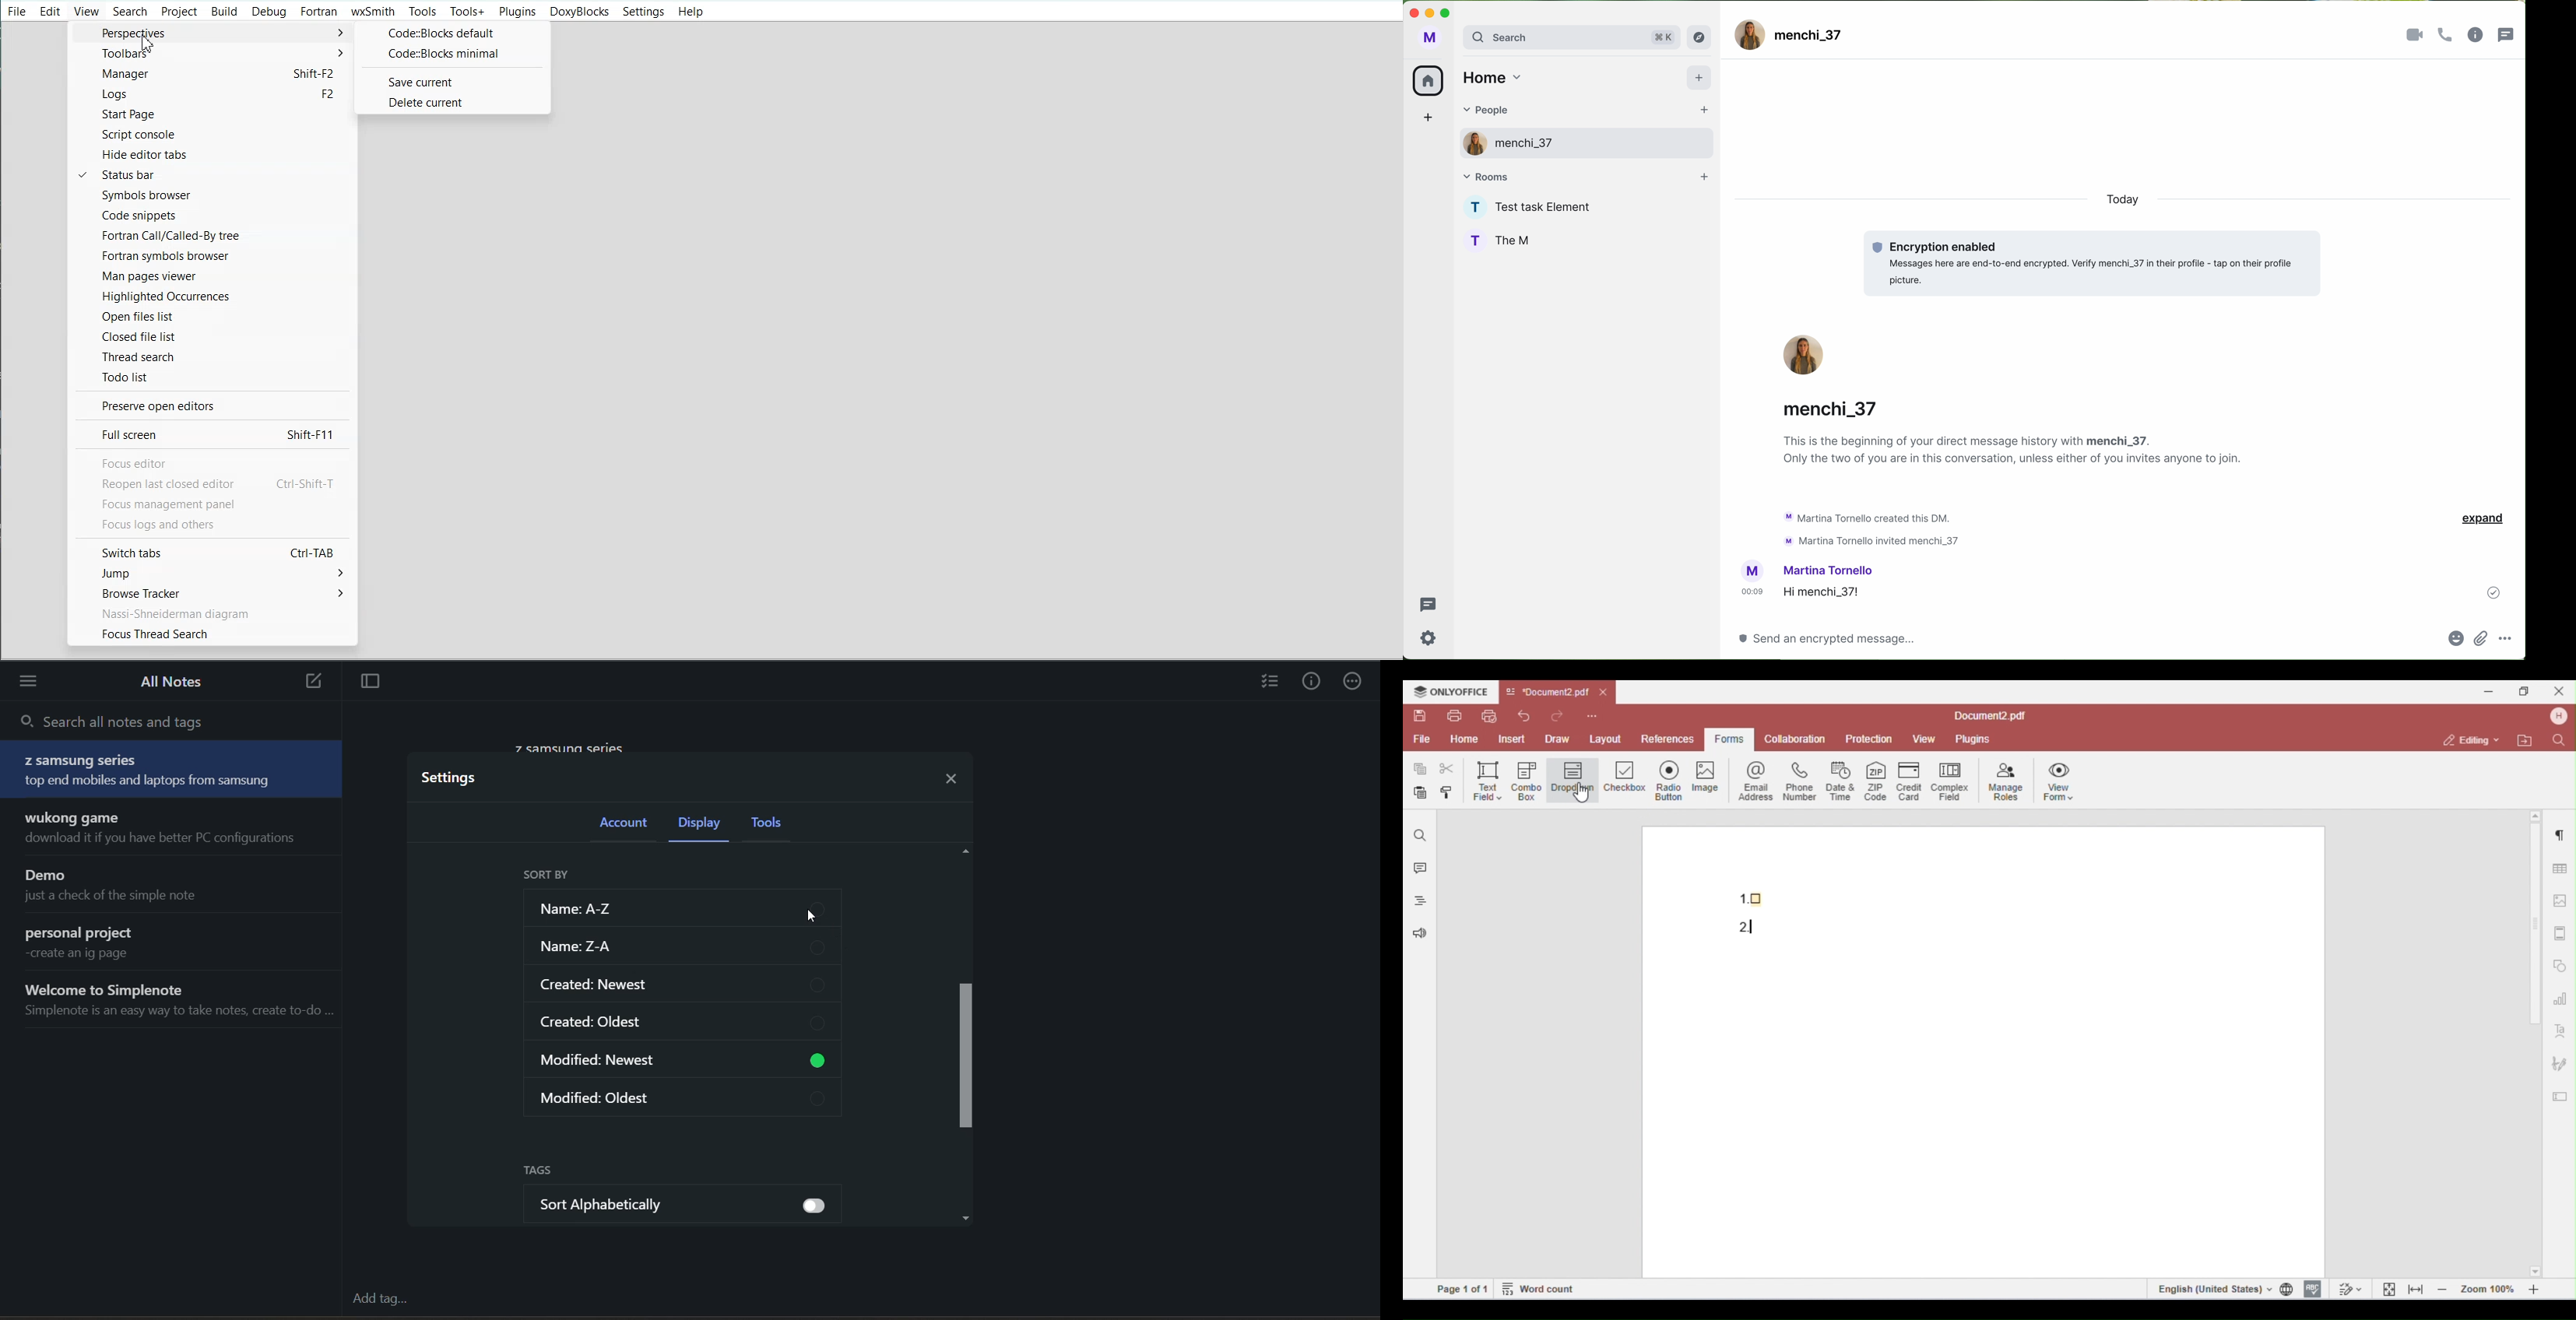 The width and height of the screenshot is (2576, 1344). Describe the element at coordinates (1753, 571) in the screenshot. I see `profile picture` at that location.